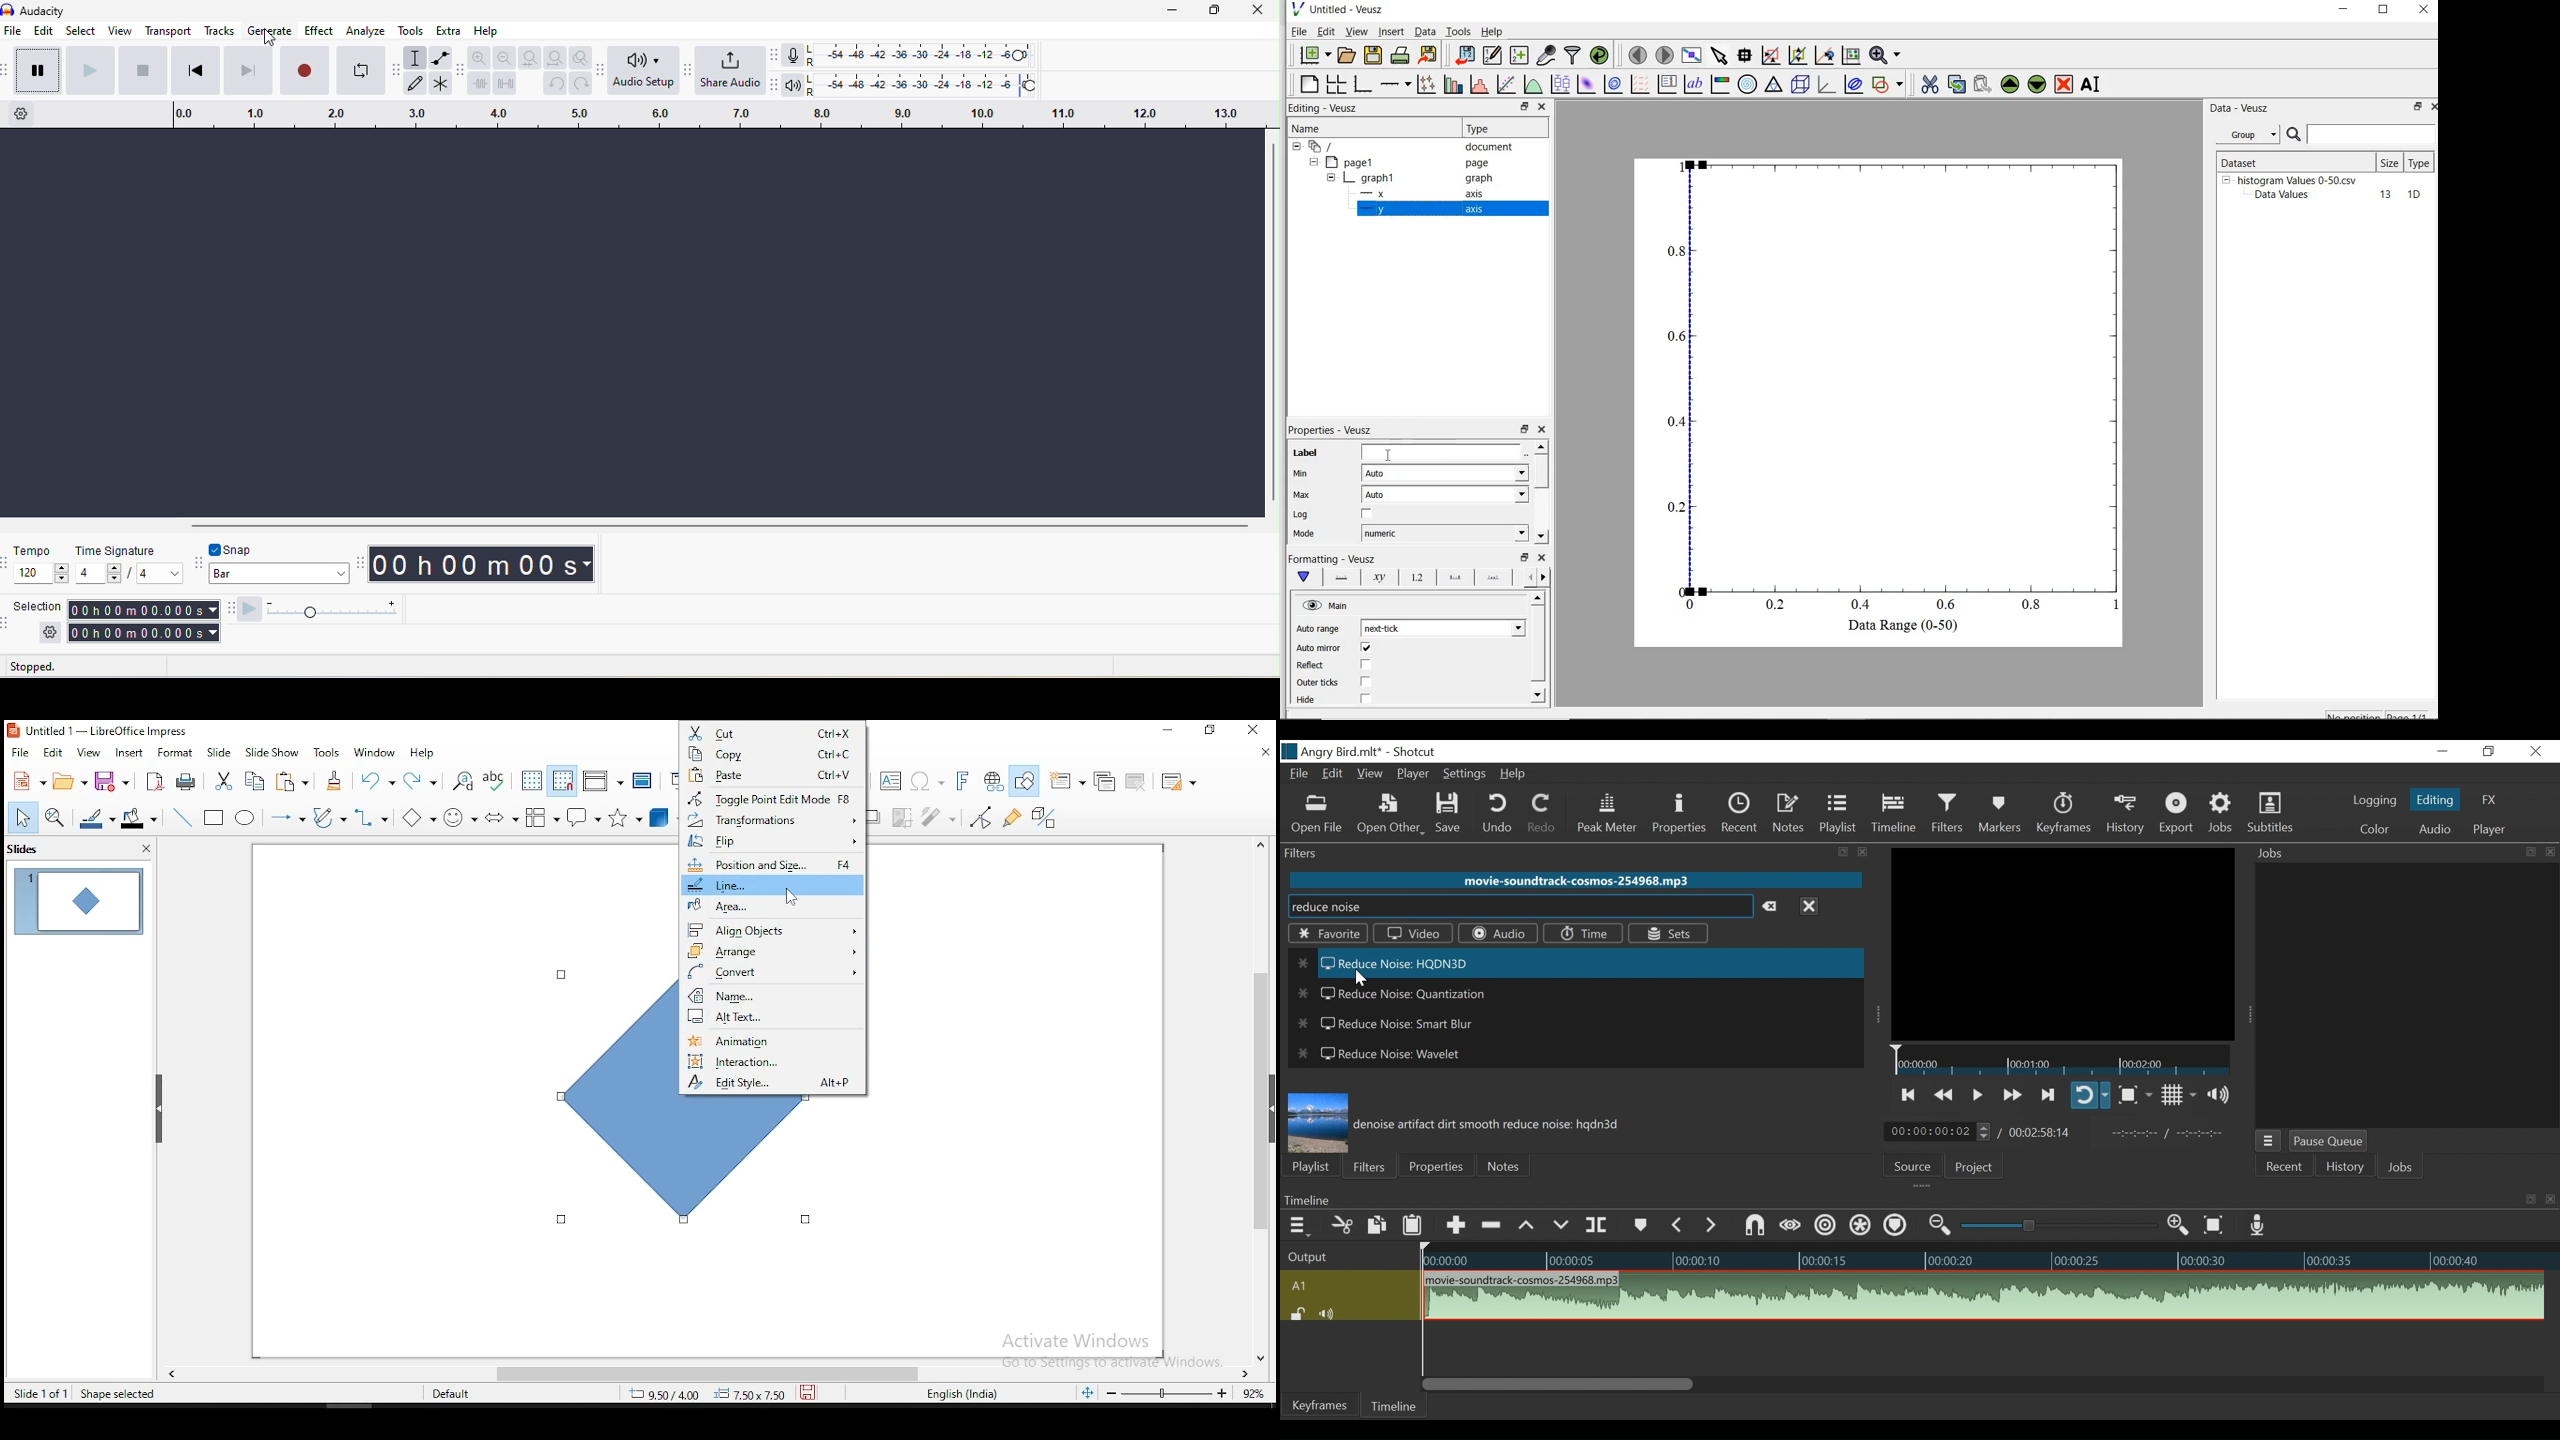 This screenshot has height=1456, width=2576. Describe the element at coordinates (200, 561) in the screenshot. I see `audacity snapping toolbar` at that location.